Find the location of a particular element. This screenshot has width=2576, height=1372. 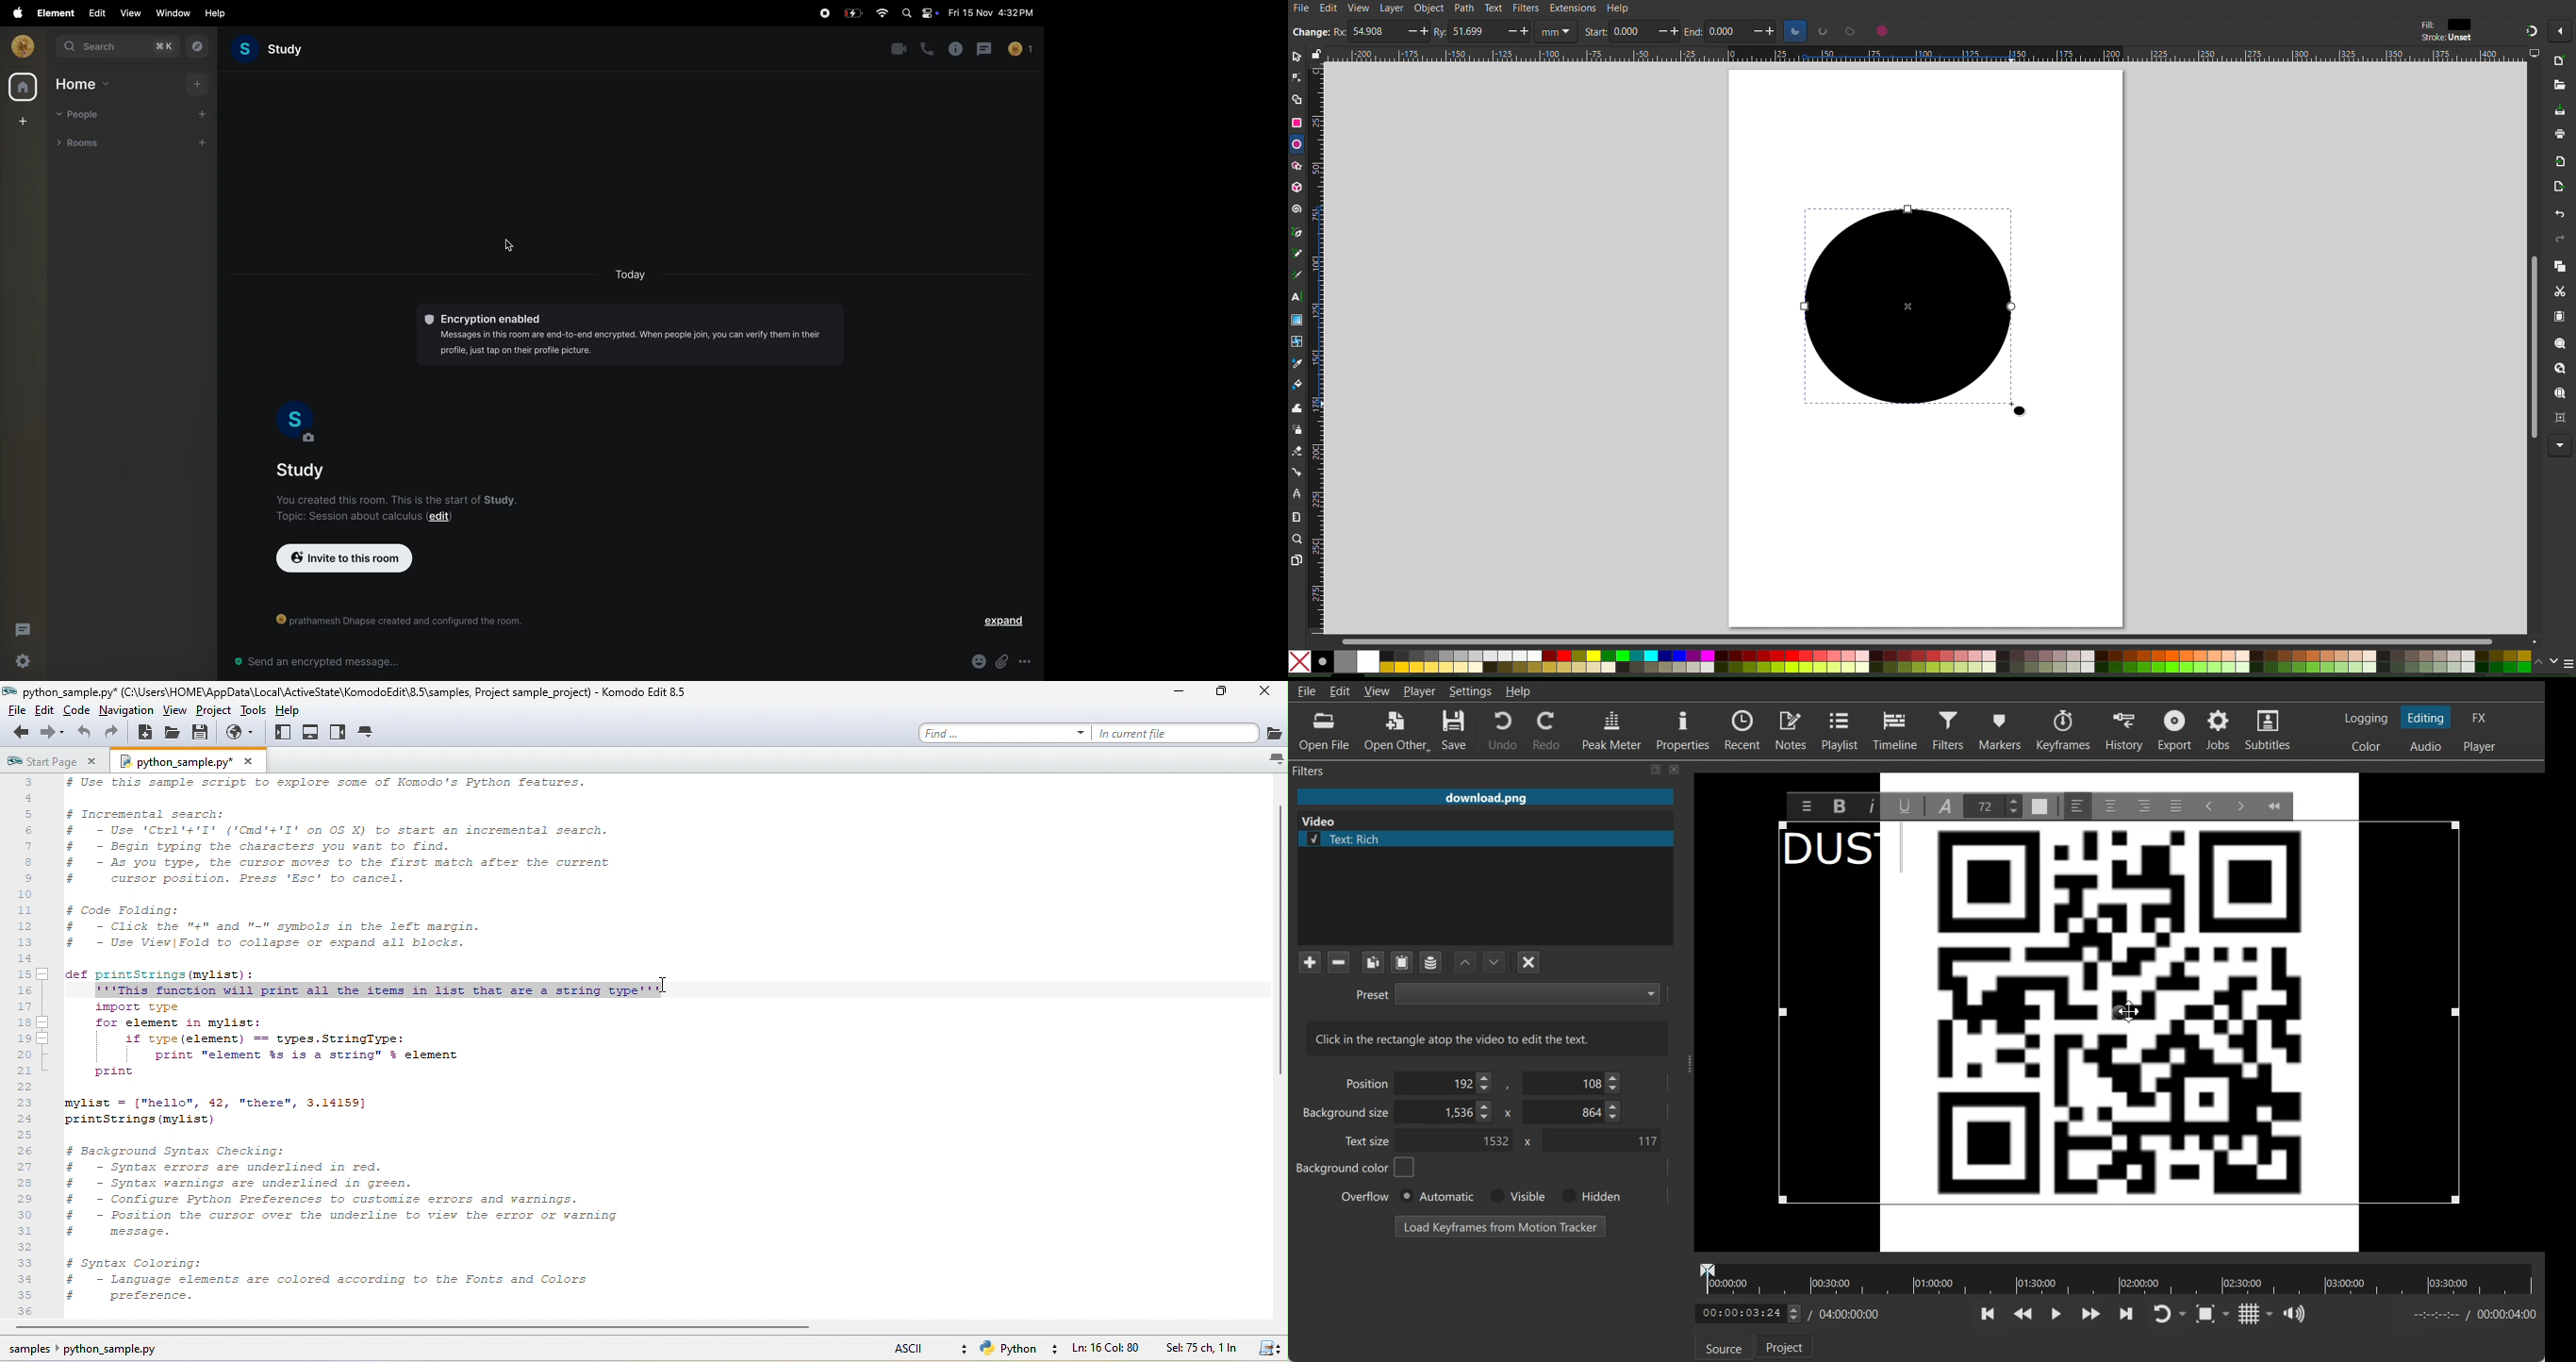

Hidden is located at coordinates (1588, 1196).